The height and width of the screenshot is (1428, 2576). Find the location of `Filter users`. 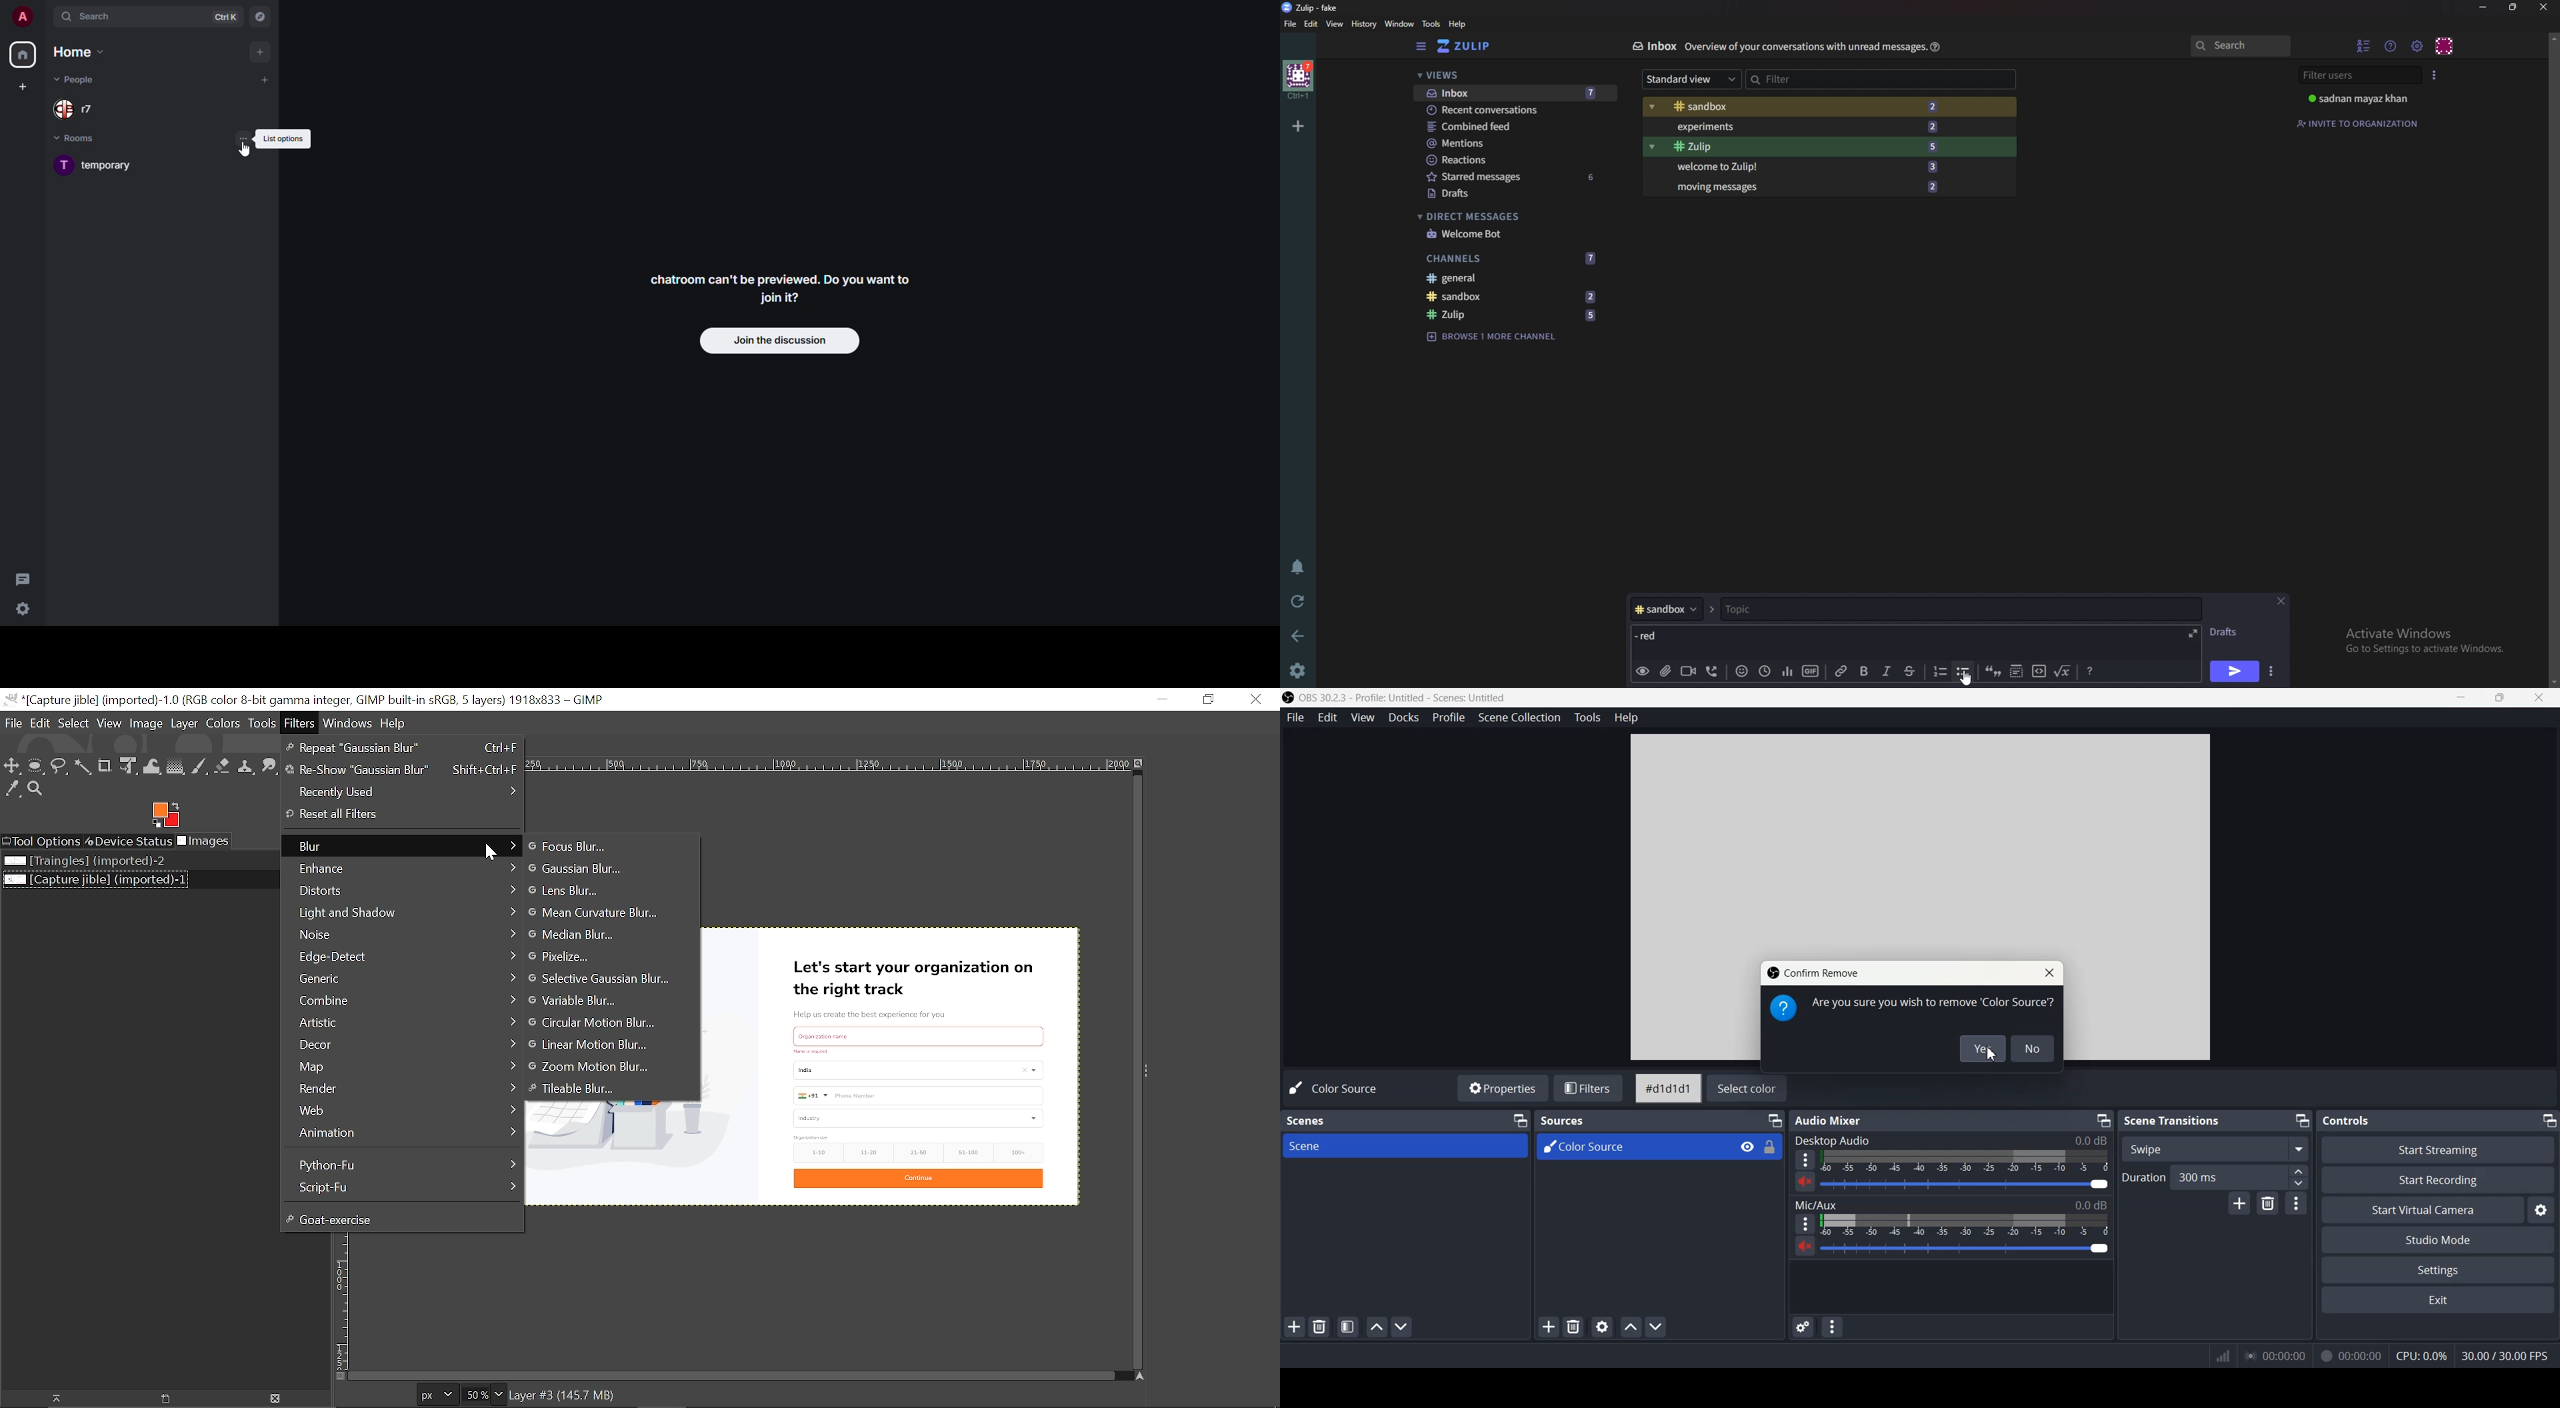

Filter users is located at coordinates (2362, 75).